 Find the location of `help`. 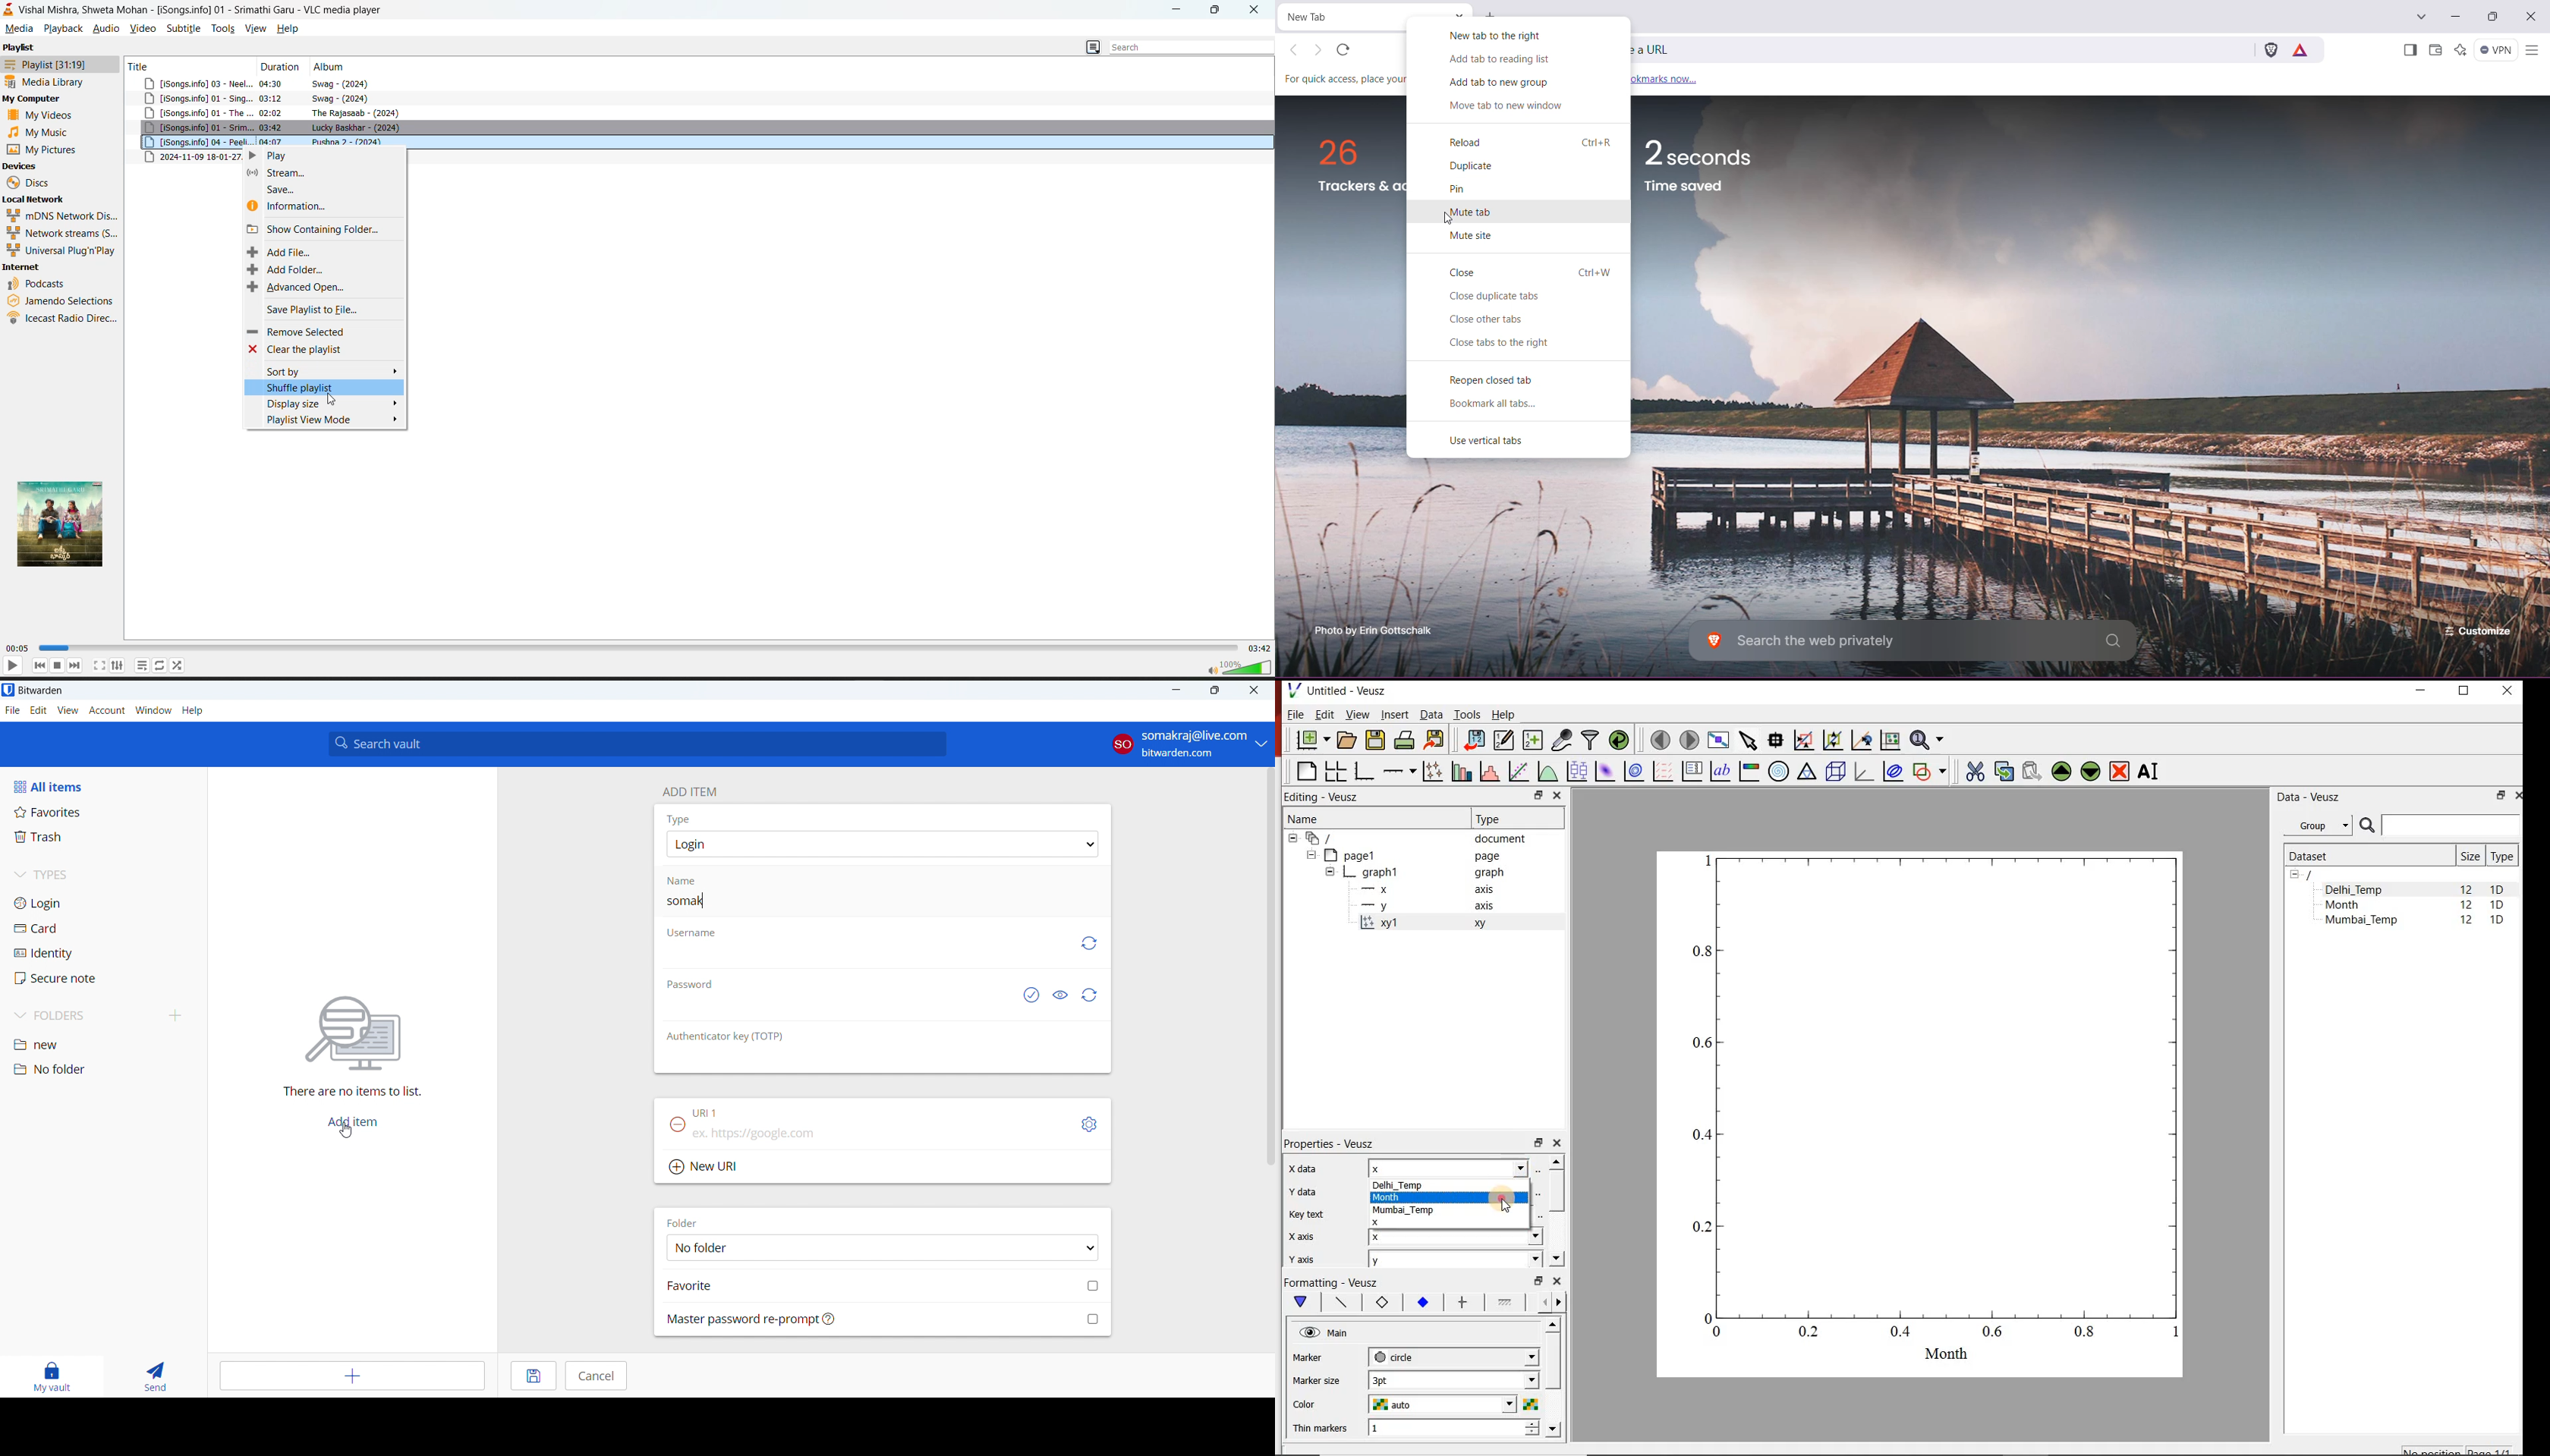

help is located at coordinates (193, 710).